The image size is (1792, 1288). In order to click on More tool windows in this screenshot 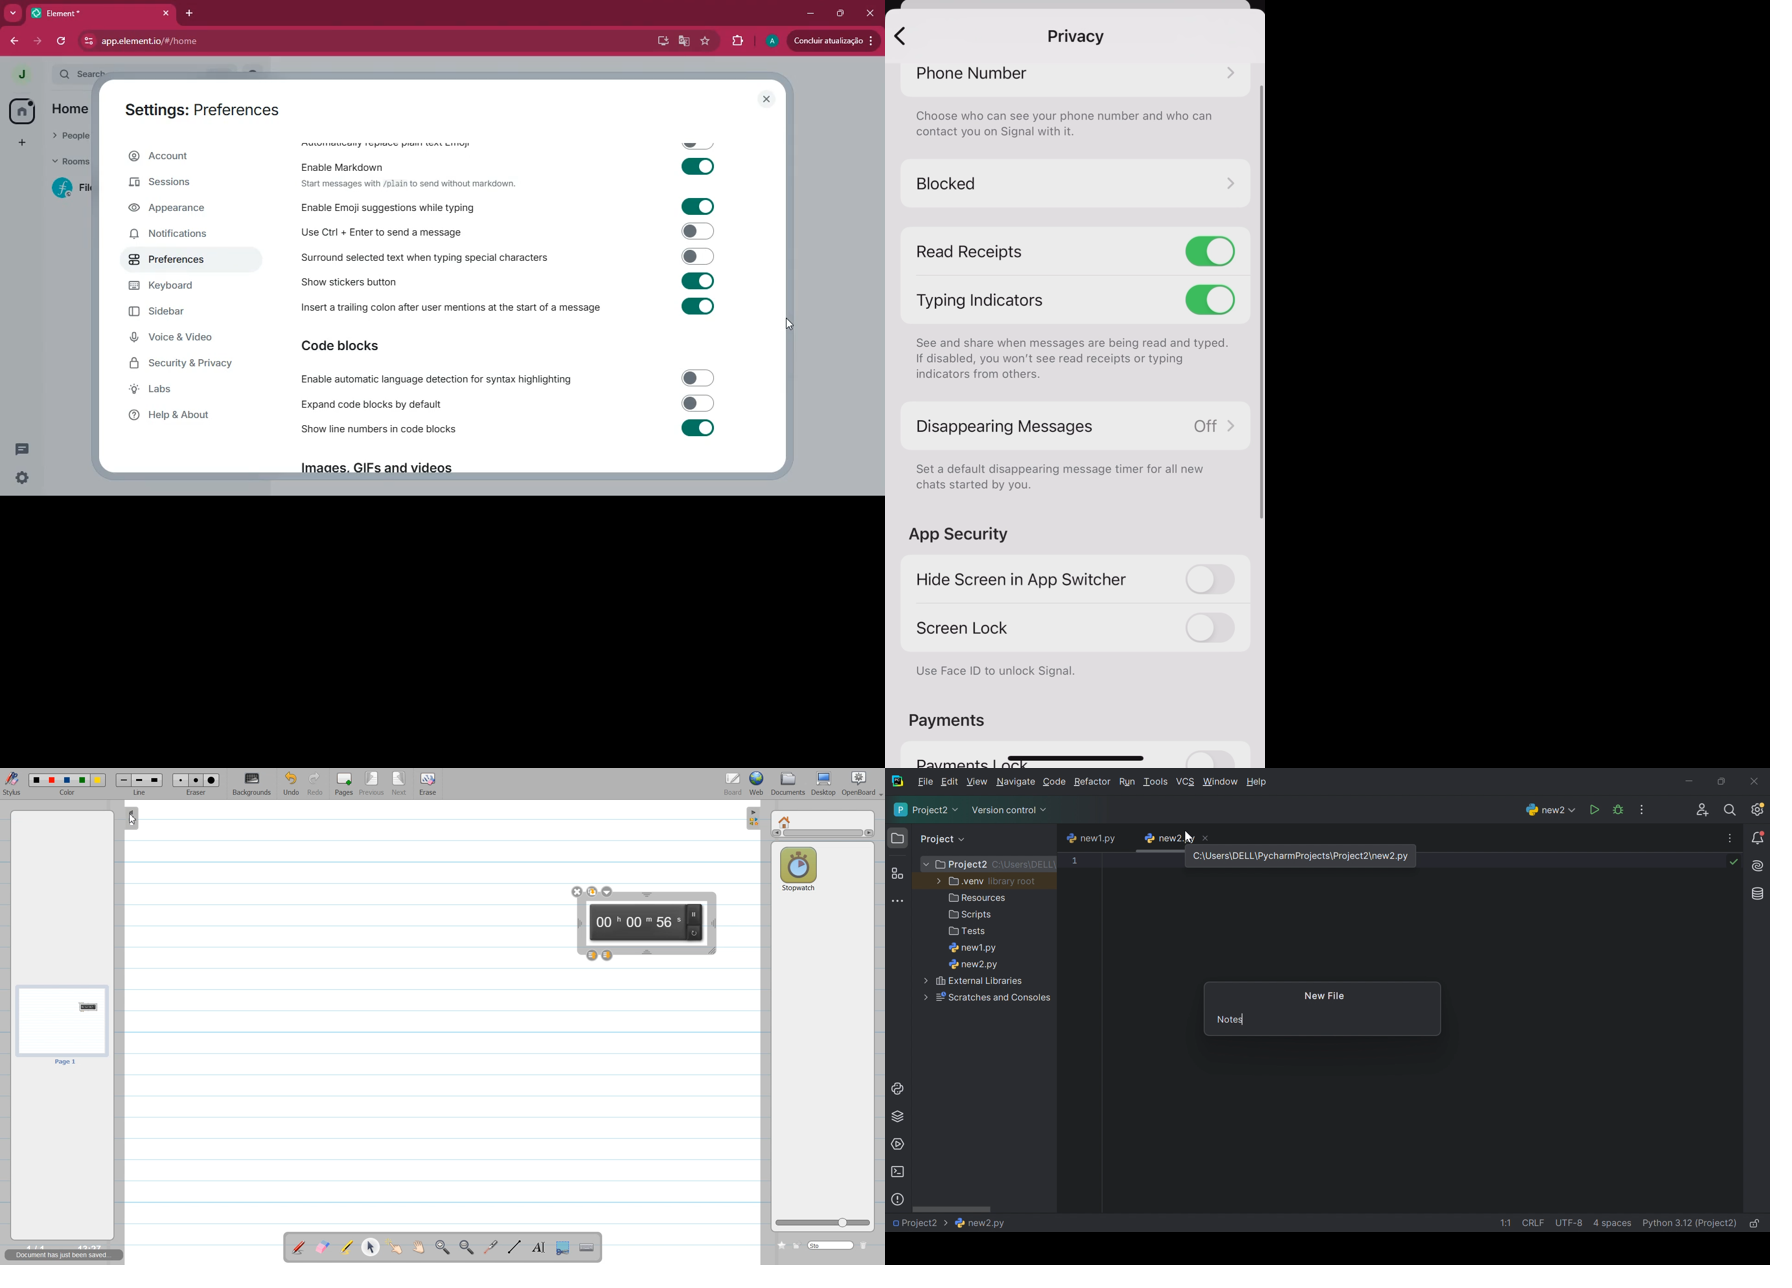, I will do `click(897, 901)`.